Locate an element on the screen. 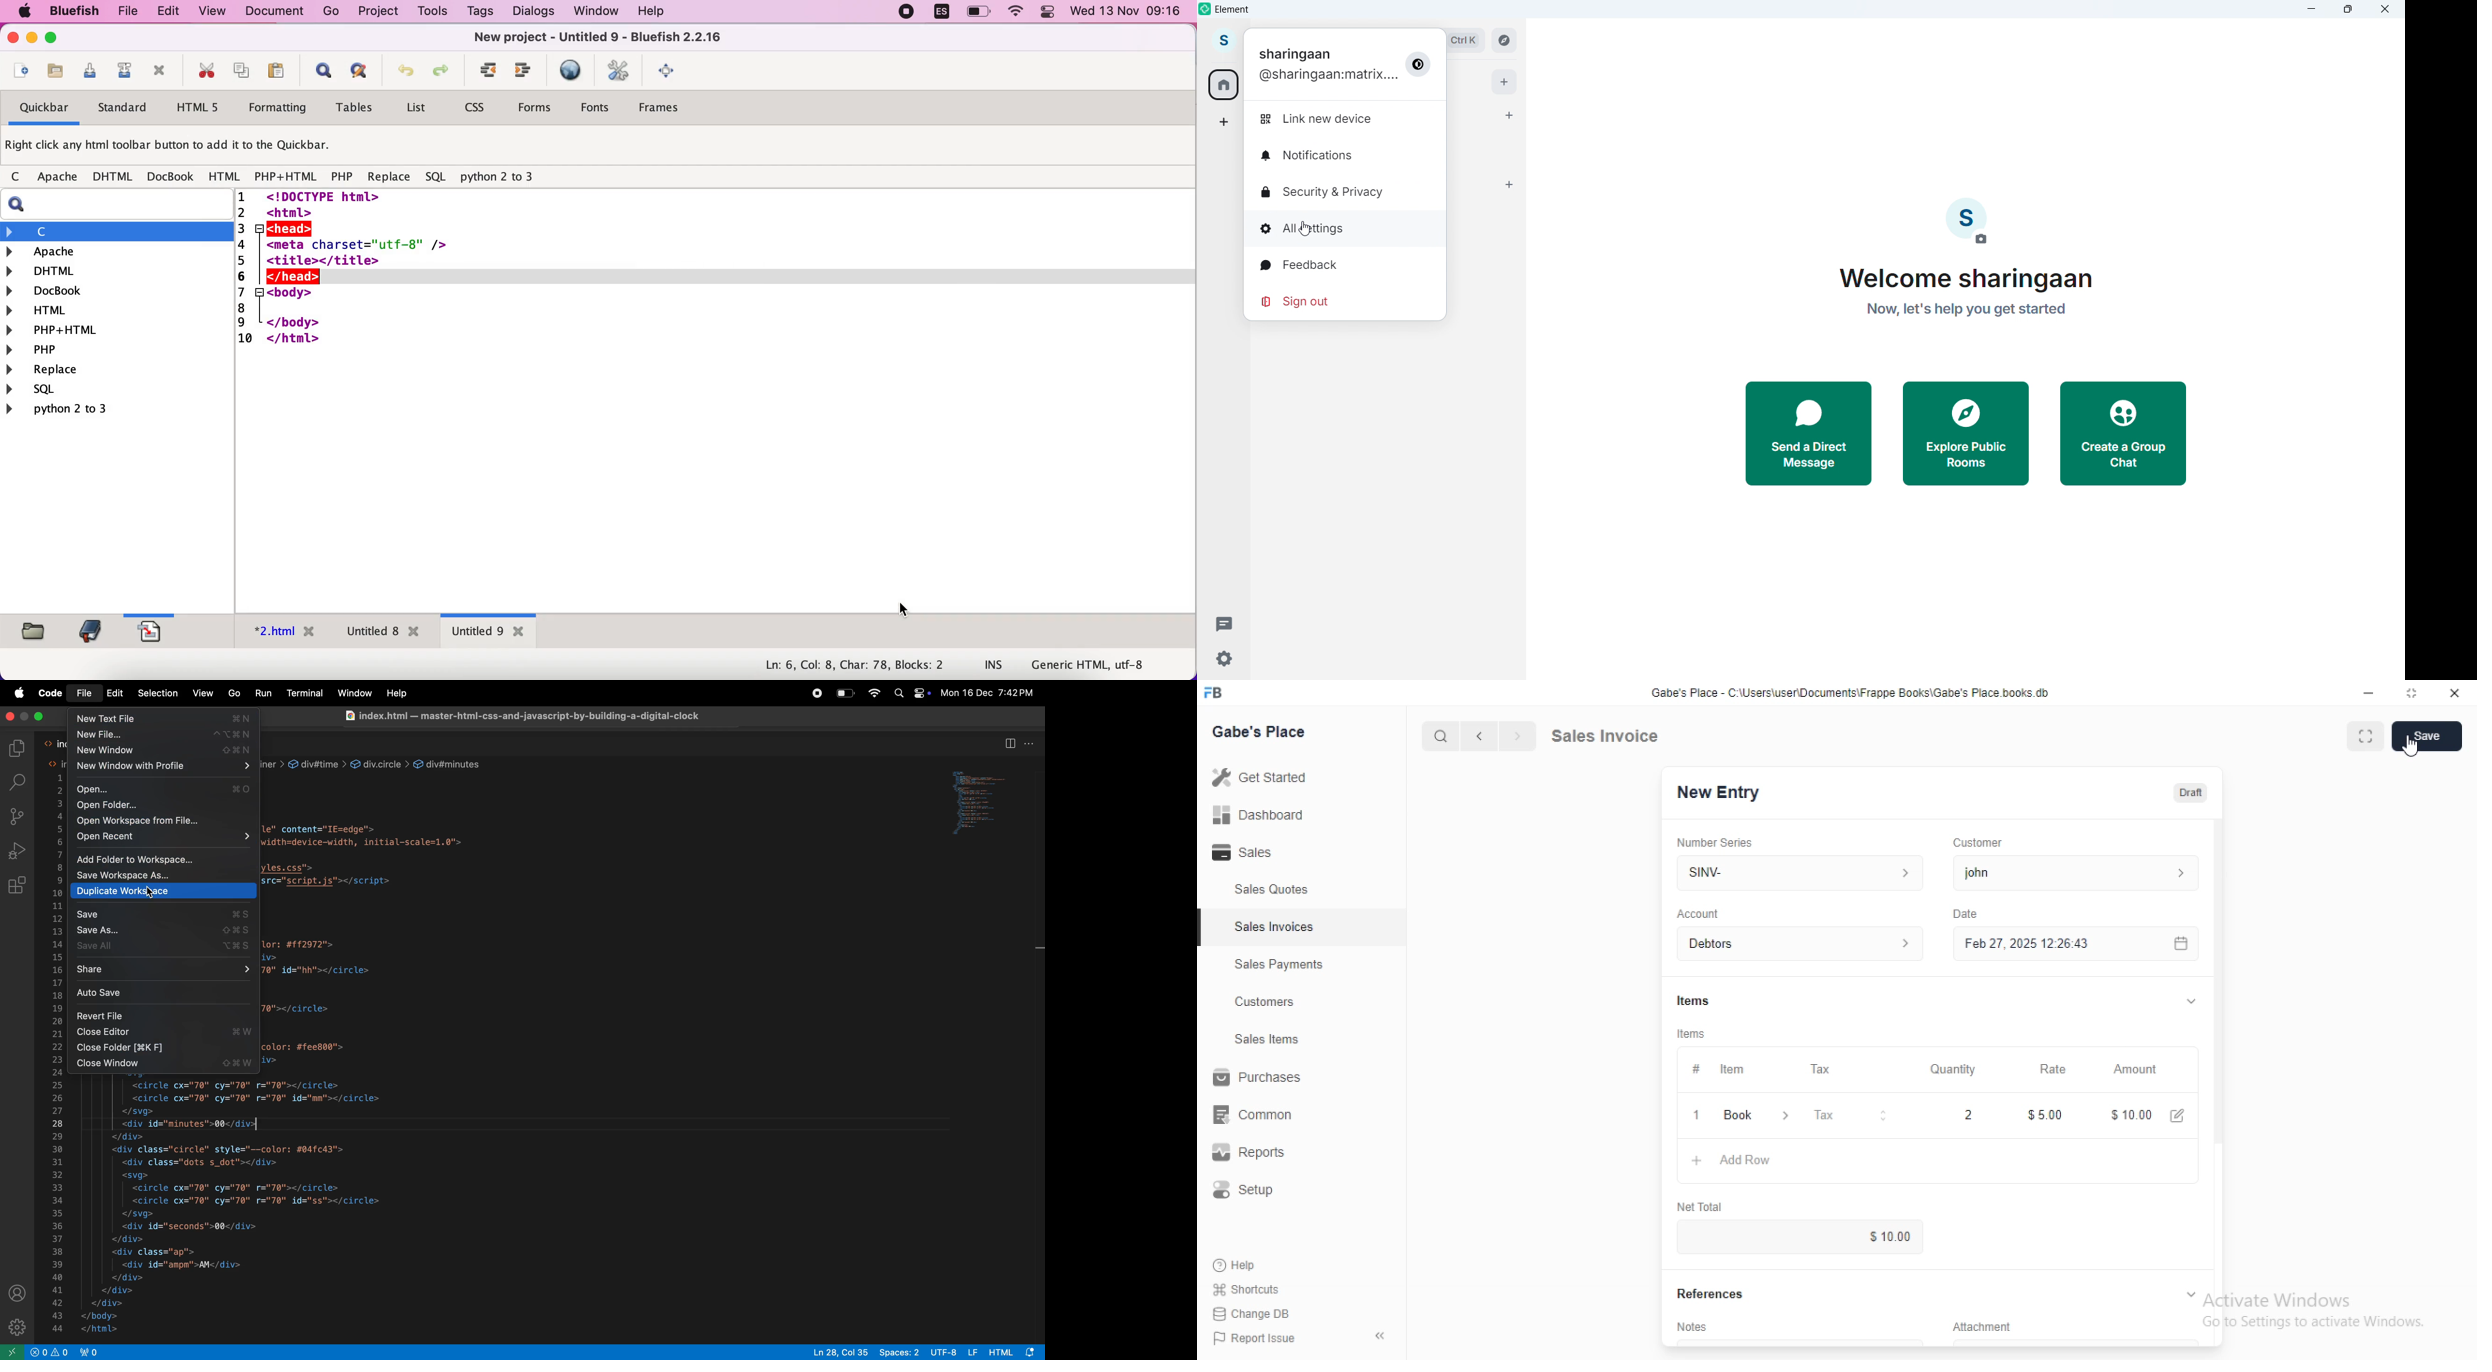 This screenshot has height=1372, width=2492. add  is located at coordinates (1505, 82).